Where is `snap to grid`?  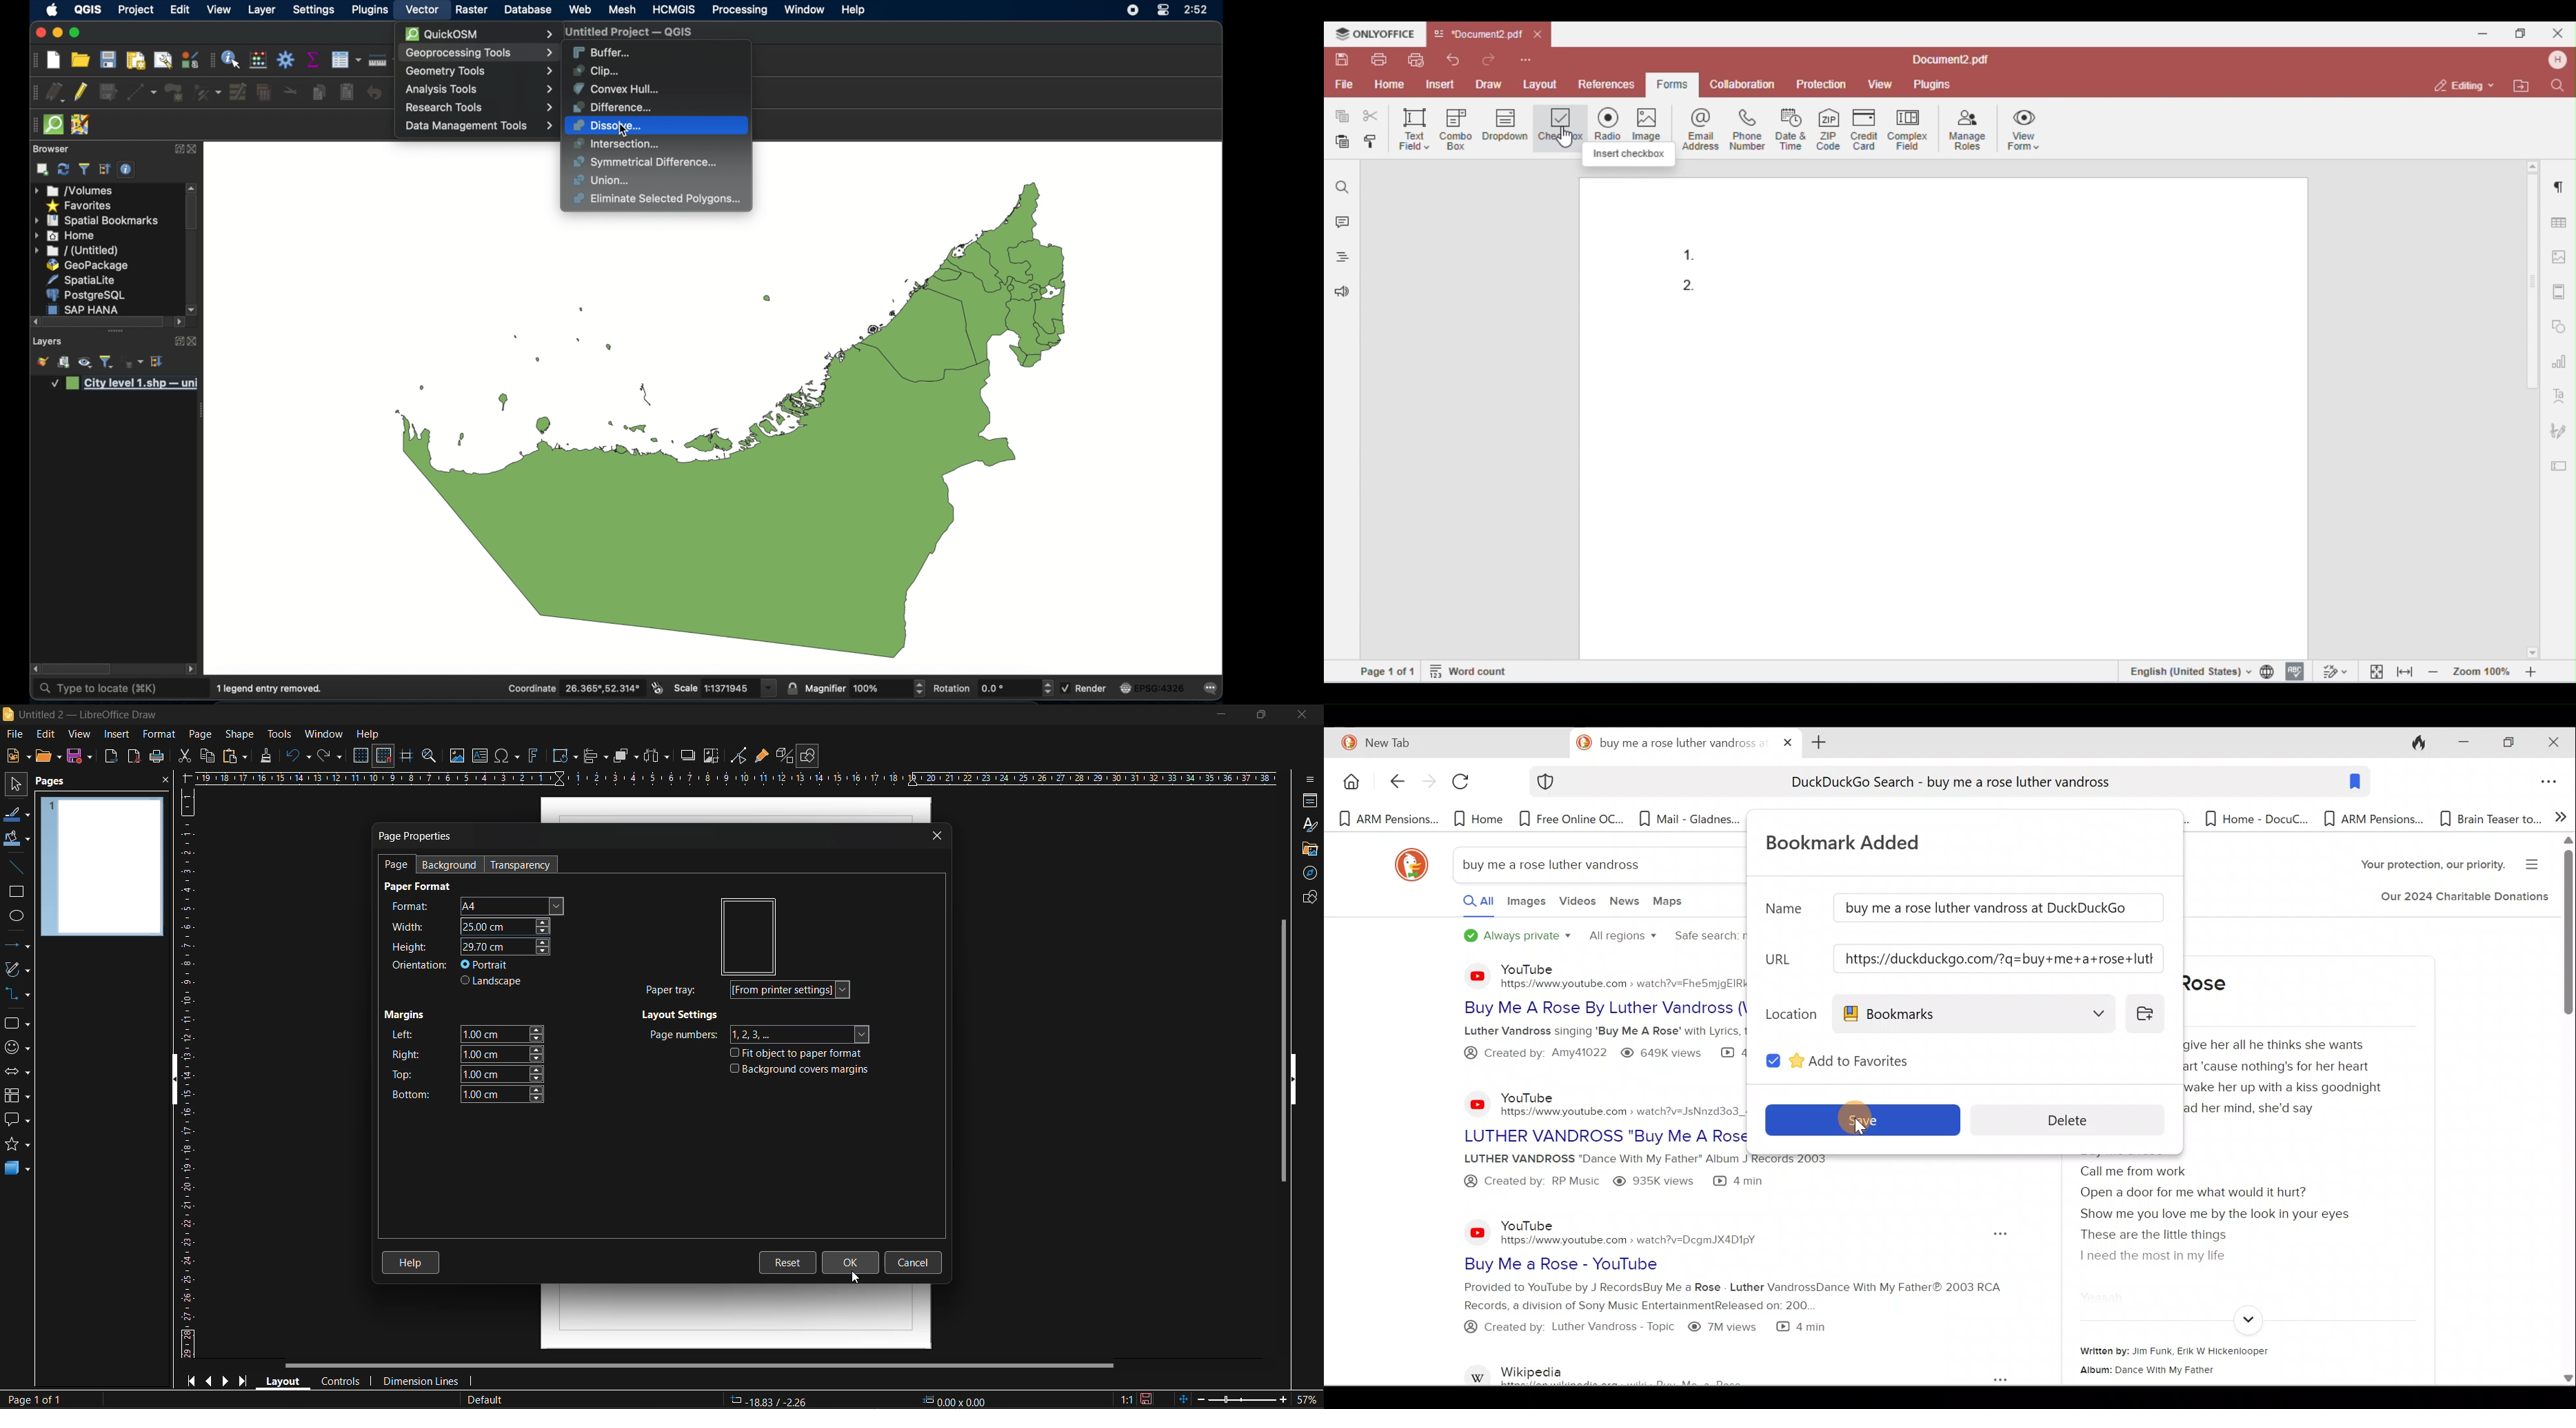
snap to grid is located at coordinates (383, 756).